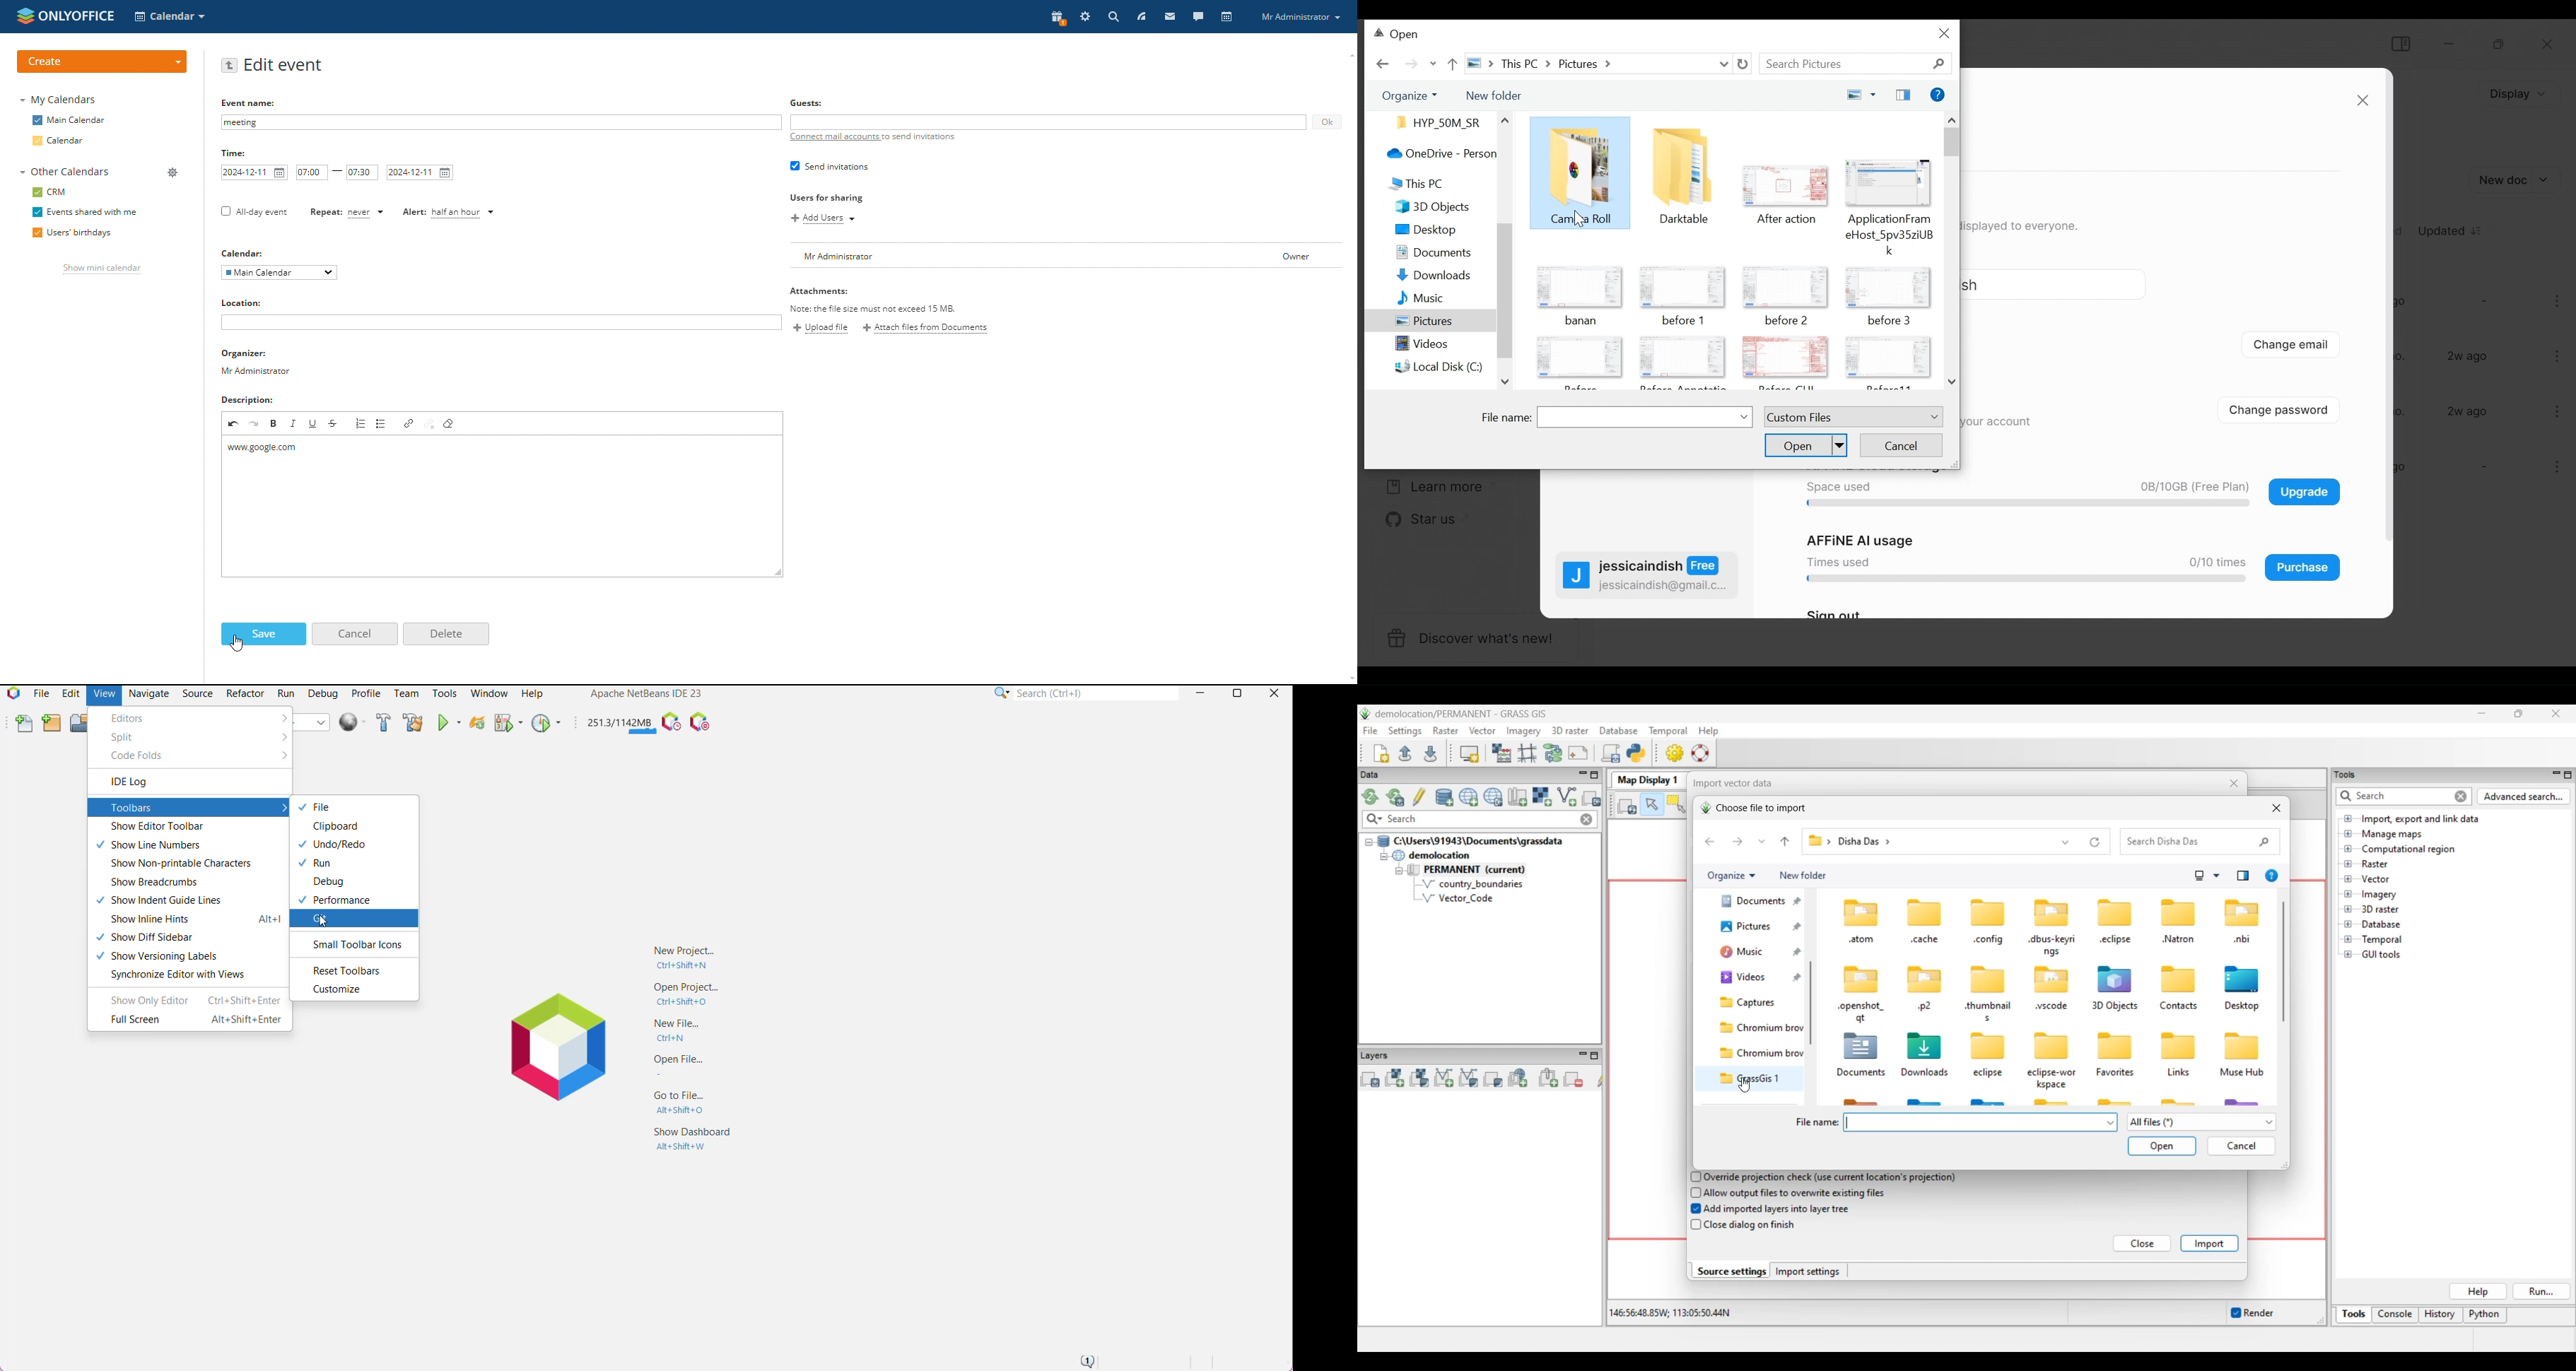 The height and width of the screenshot is (1372, 2576). What do you see at coordinates (1660, 566) in the screenshot?
I see `jessicaindish` at bounding box center [1660, 566].